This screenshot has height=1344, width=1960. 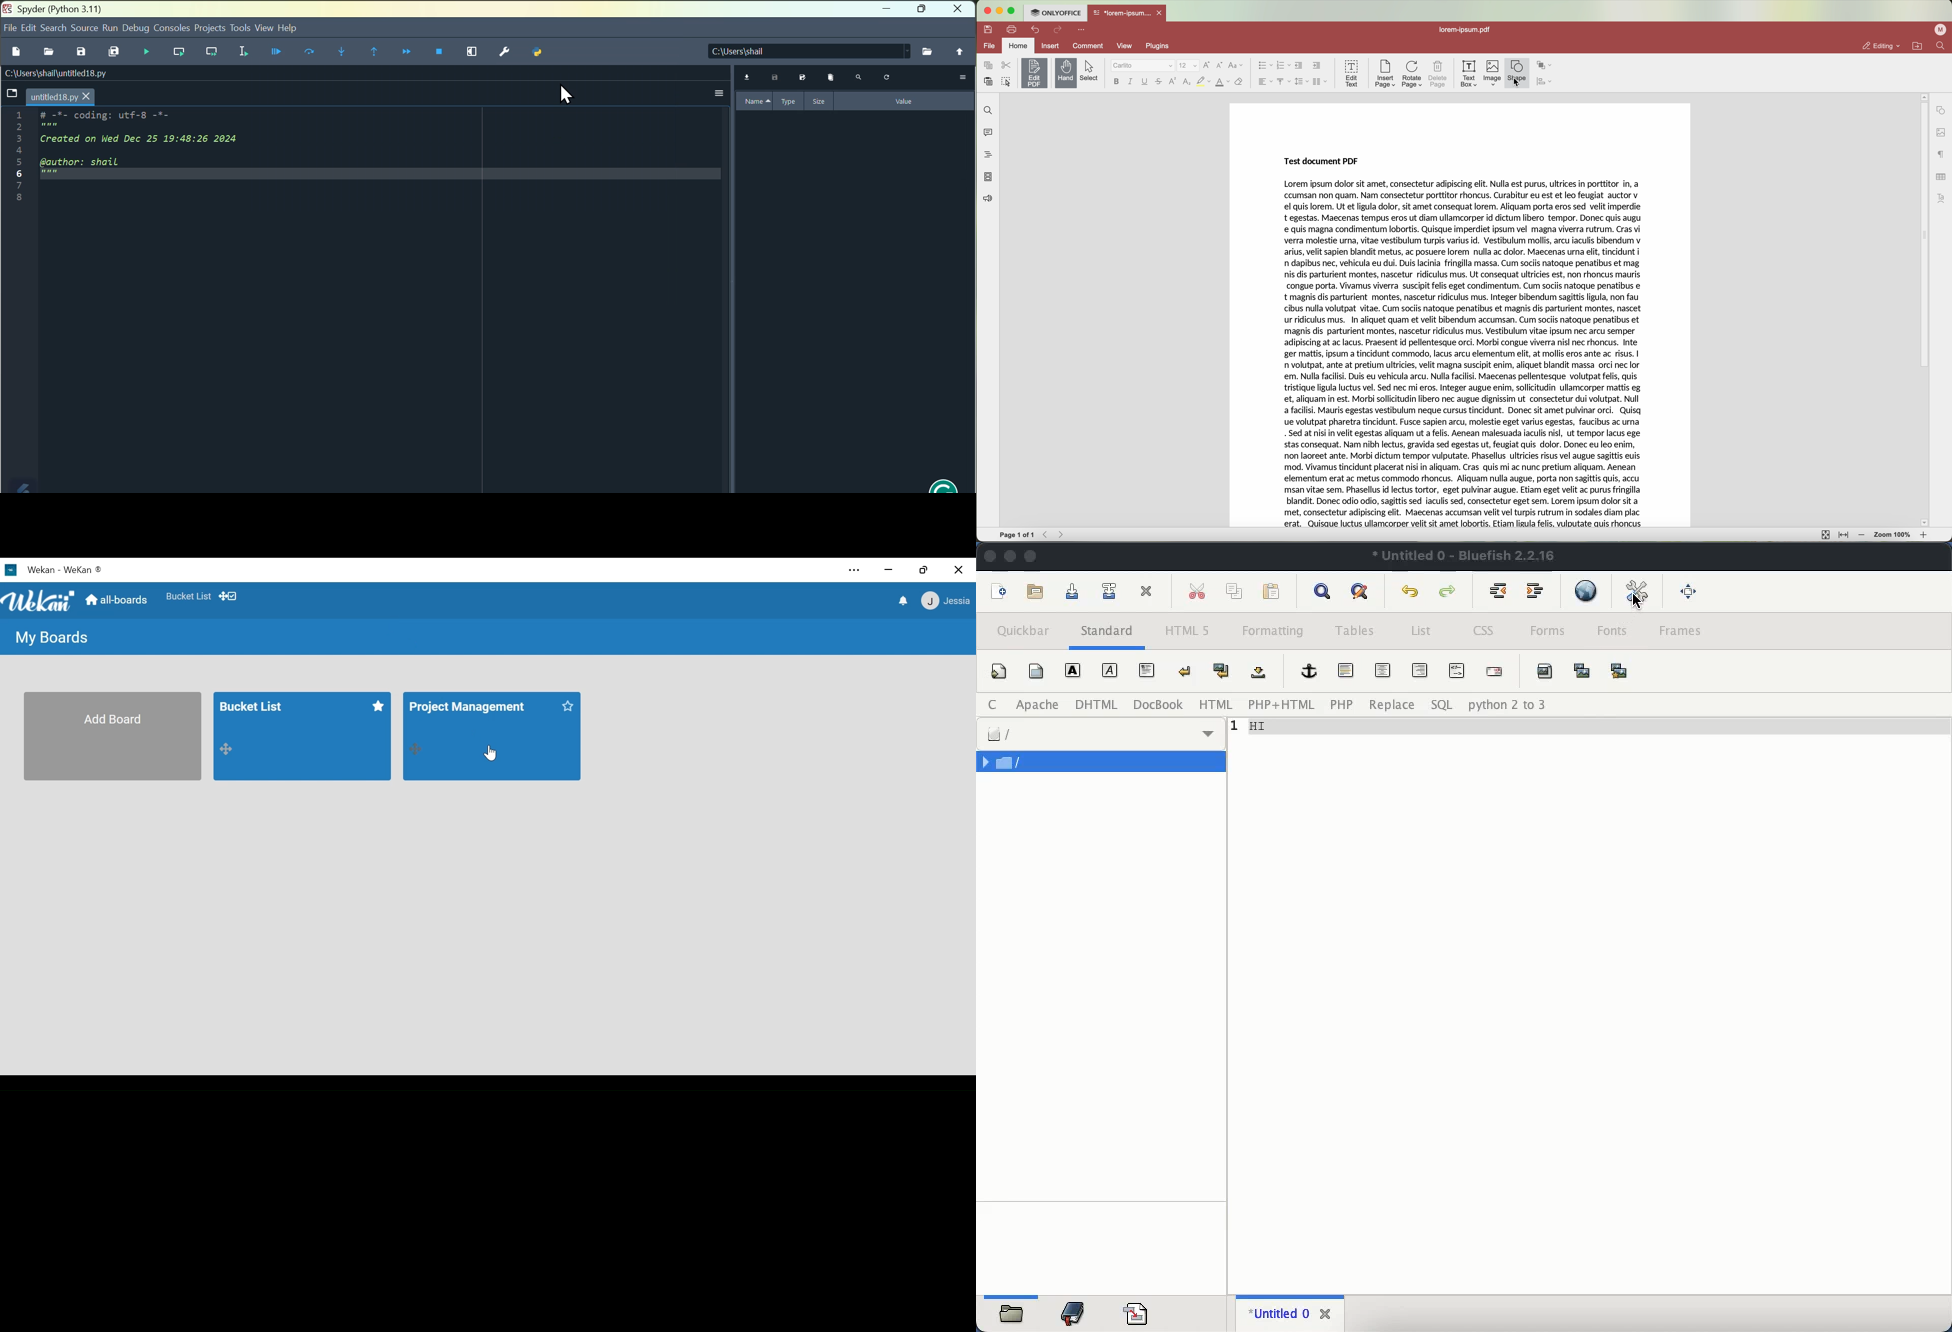 What do you see at coordinates (1002, 592) in the screenshot?
I see `new file` at bounding box center [1002, 592].